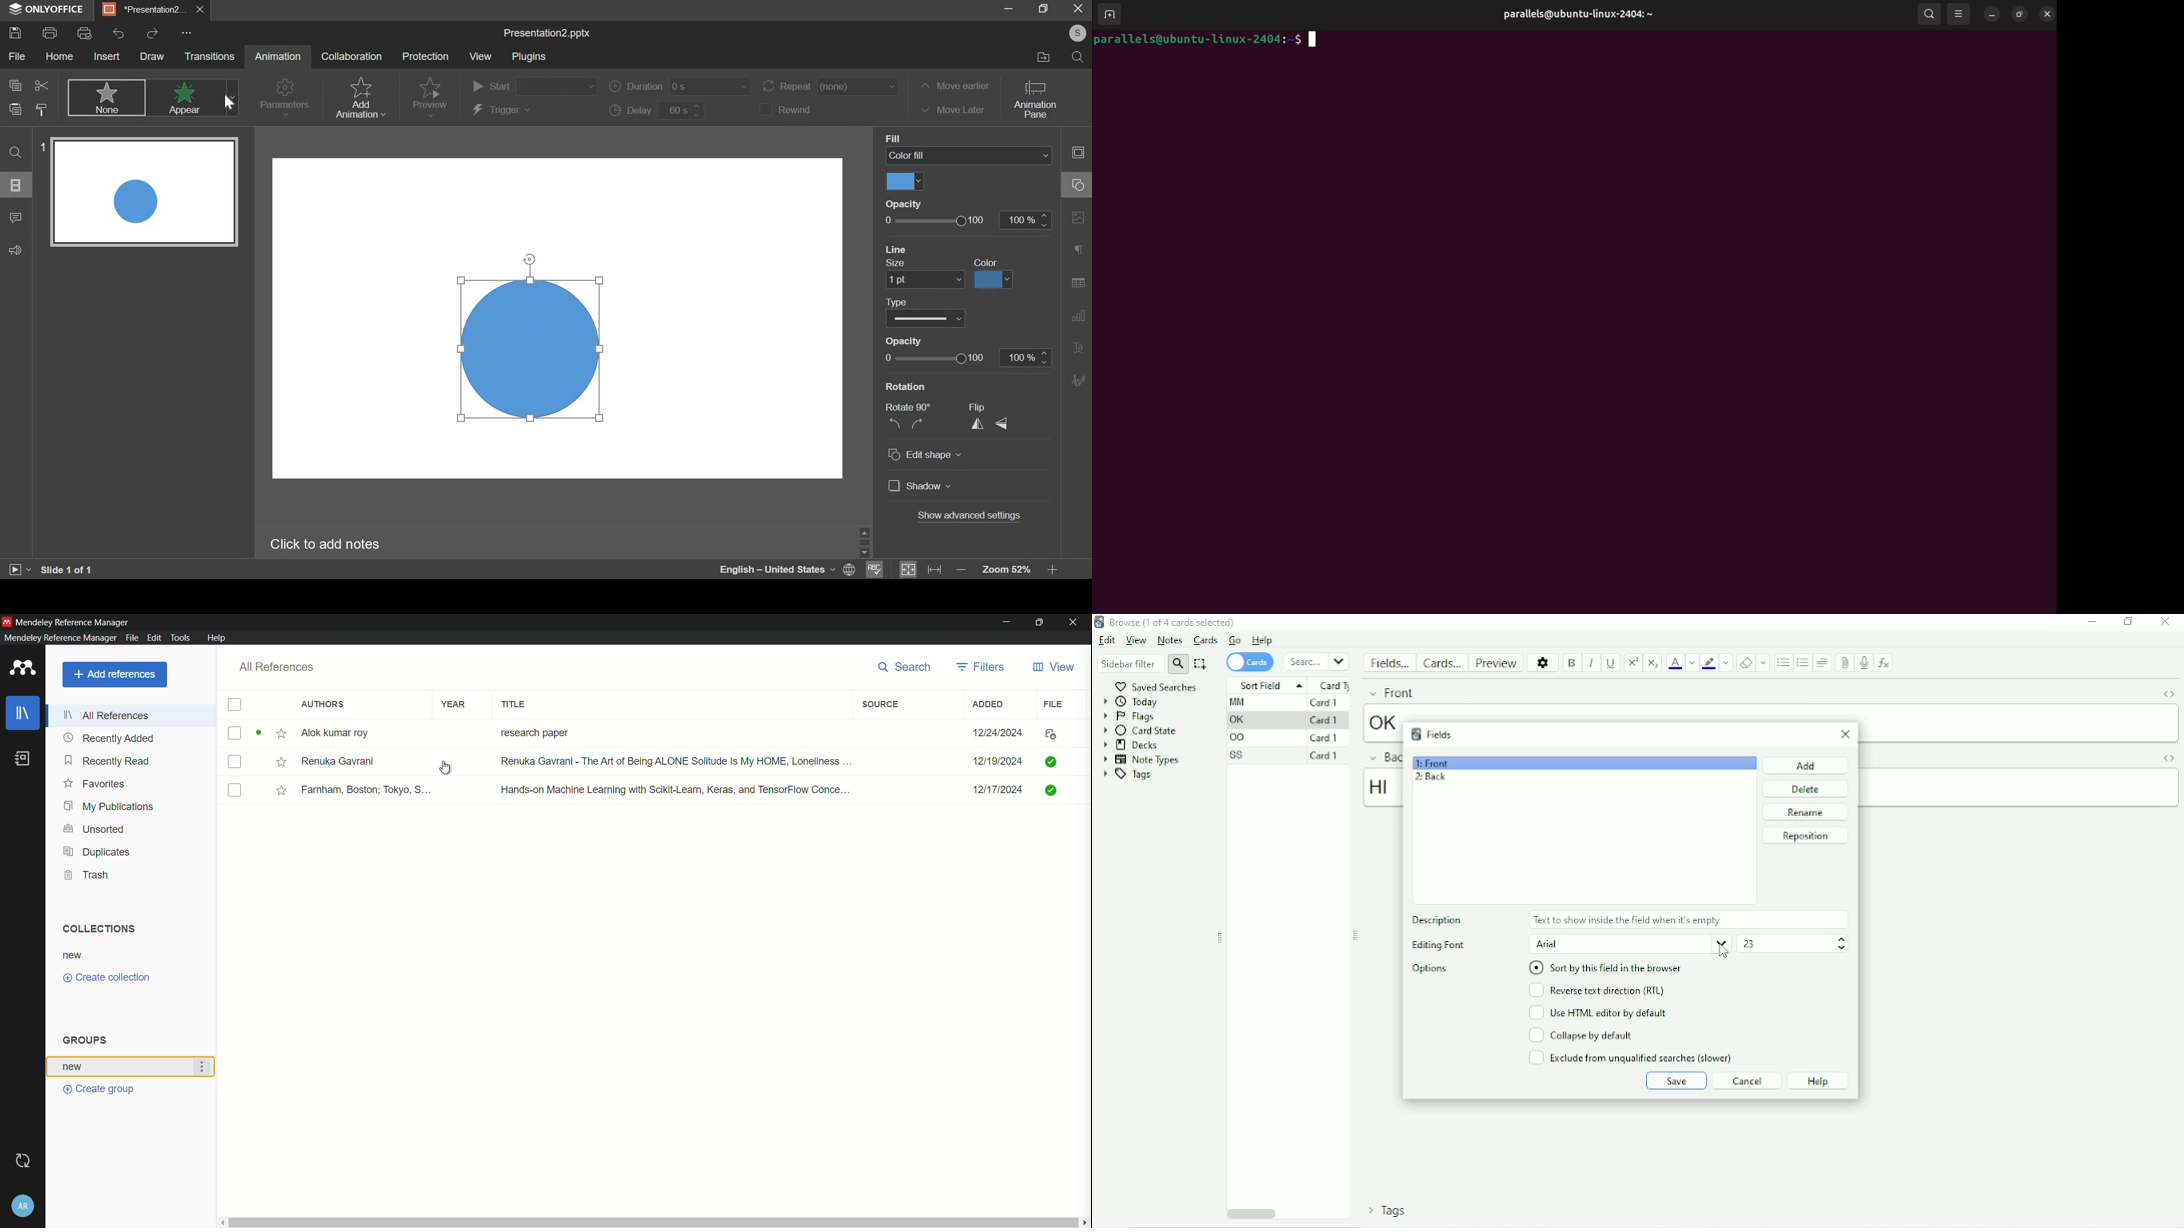  Describe the element at coordinates (656, 110) in the screenshot. I see `delay` at that location.